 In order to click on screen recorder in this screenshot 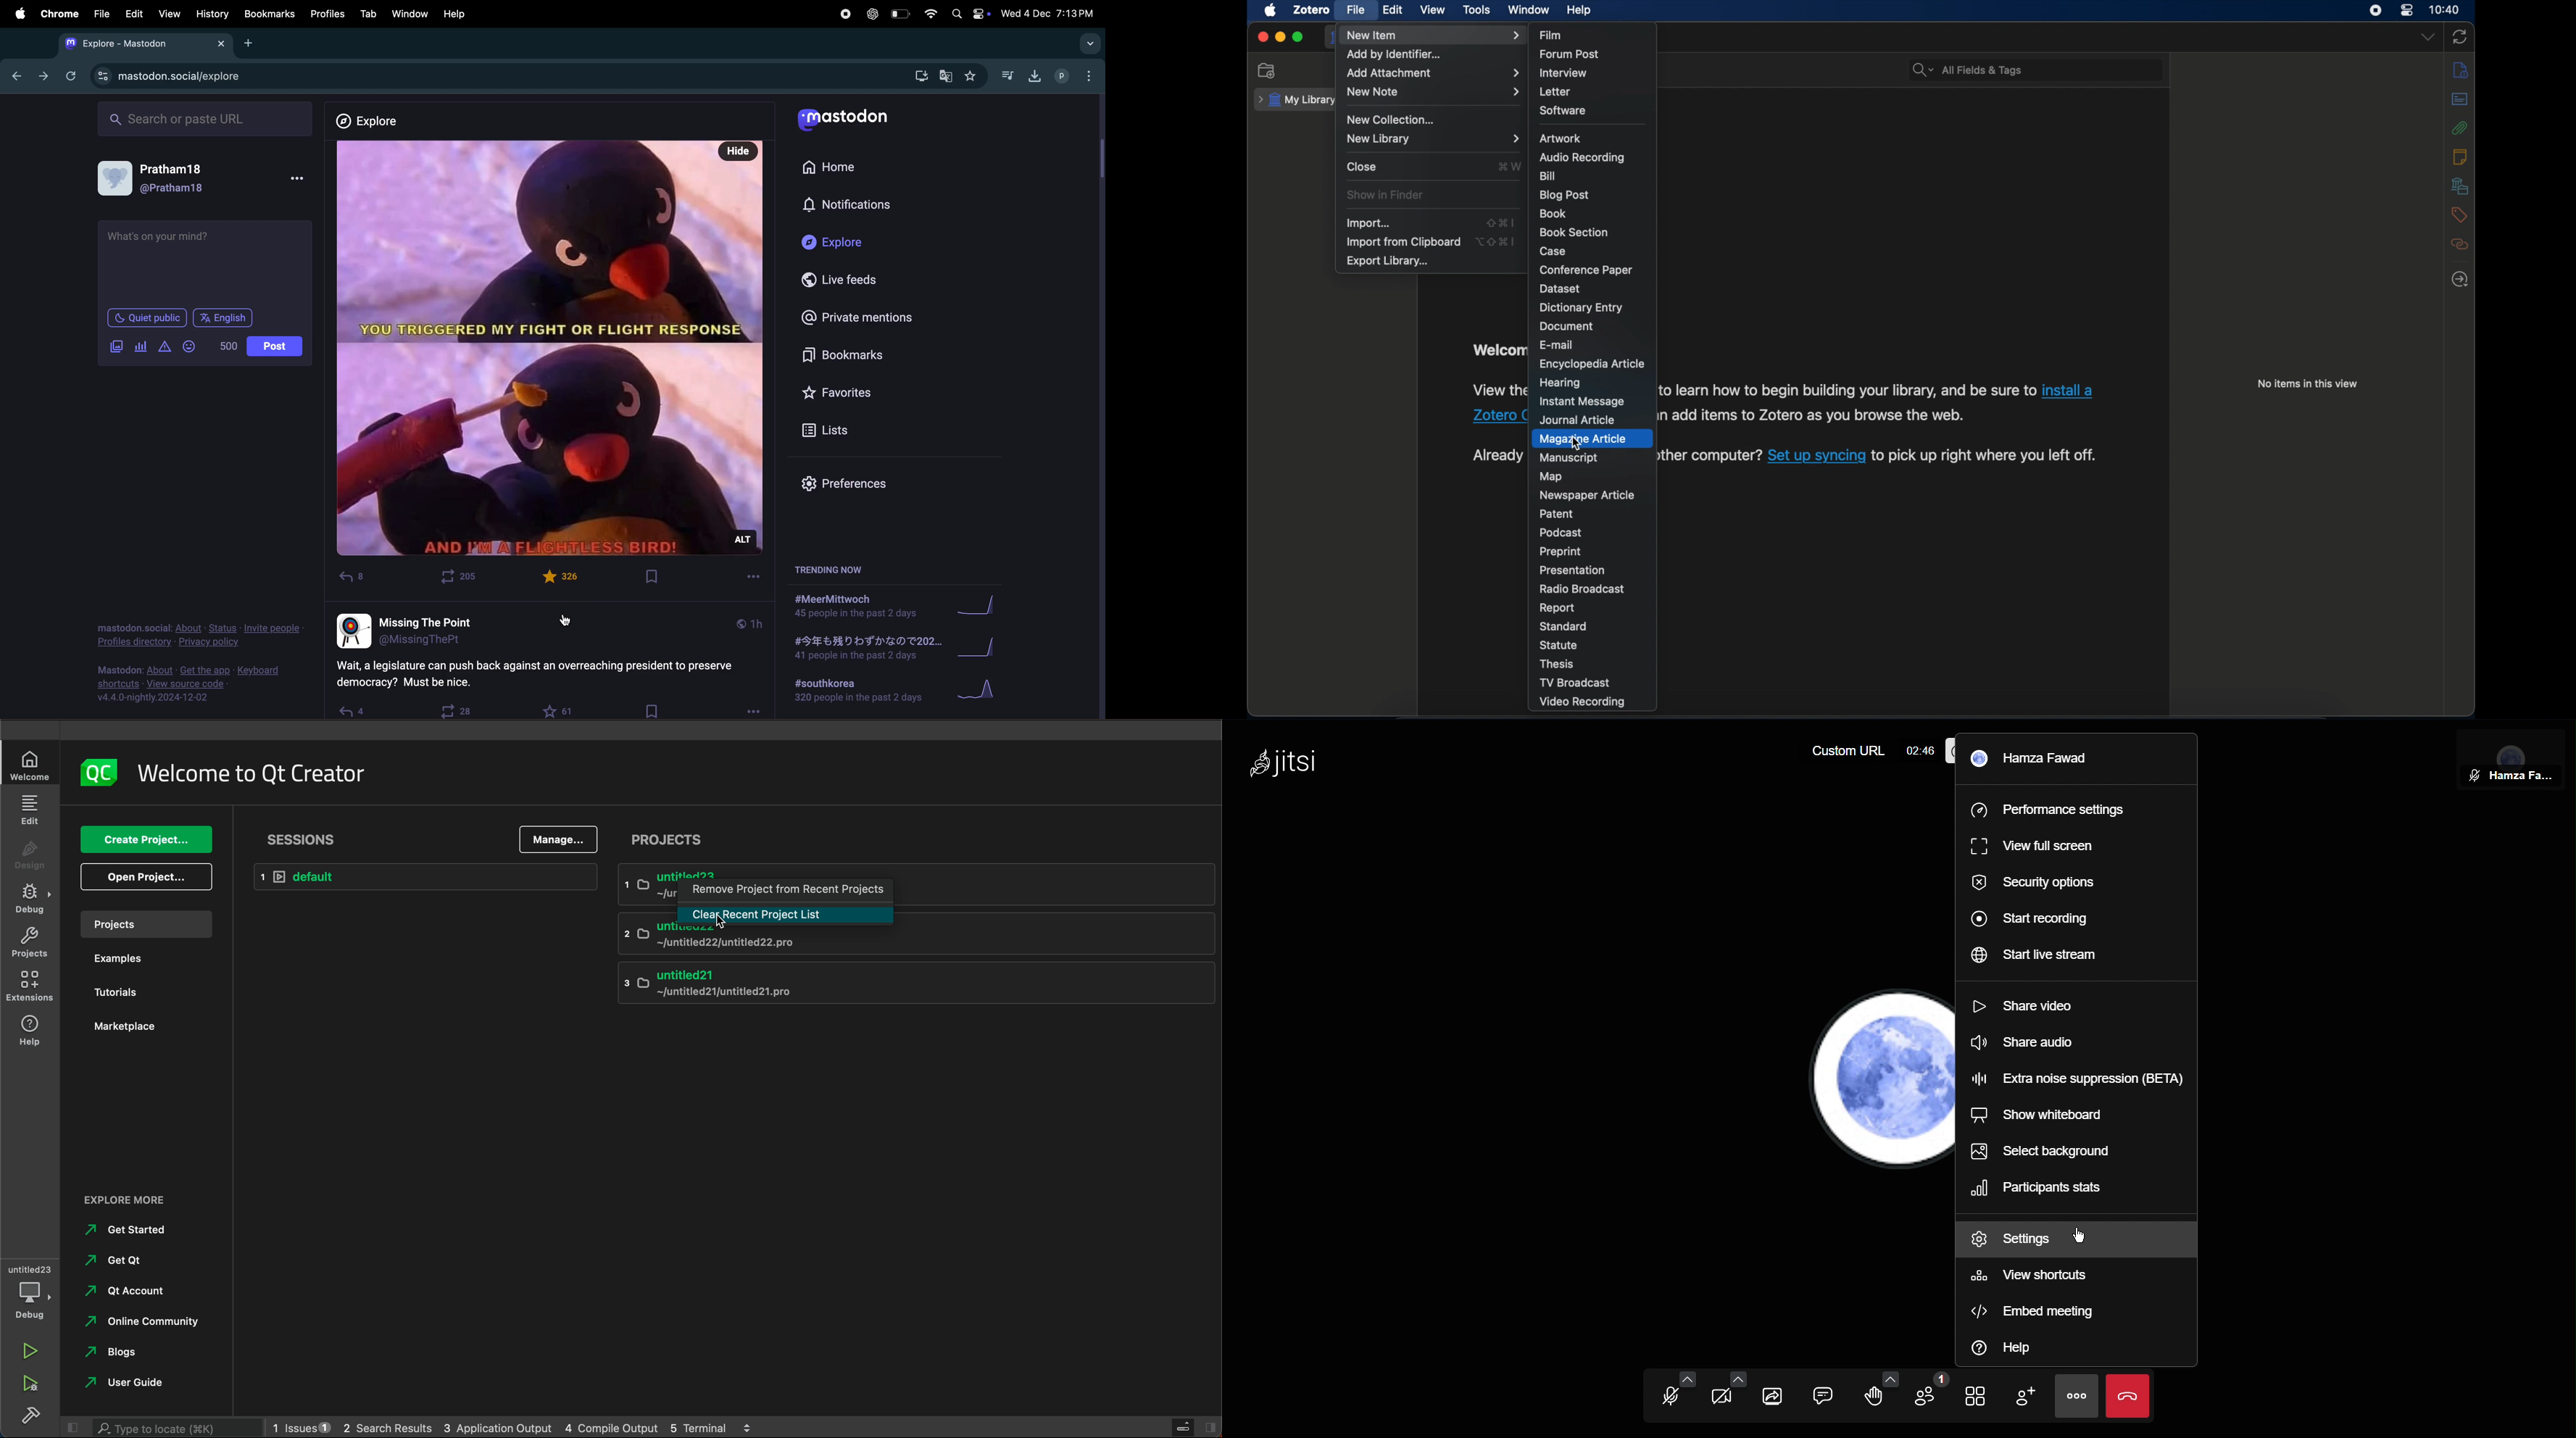, I will do `click(2377, 11)`.